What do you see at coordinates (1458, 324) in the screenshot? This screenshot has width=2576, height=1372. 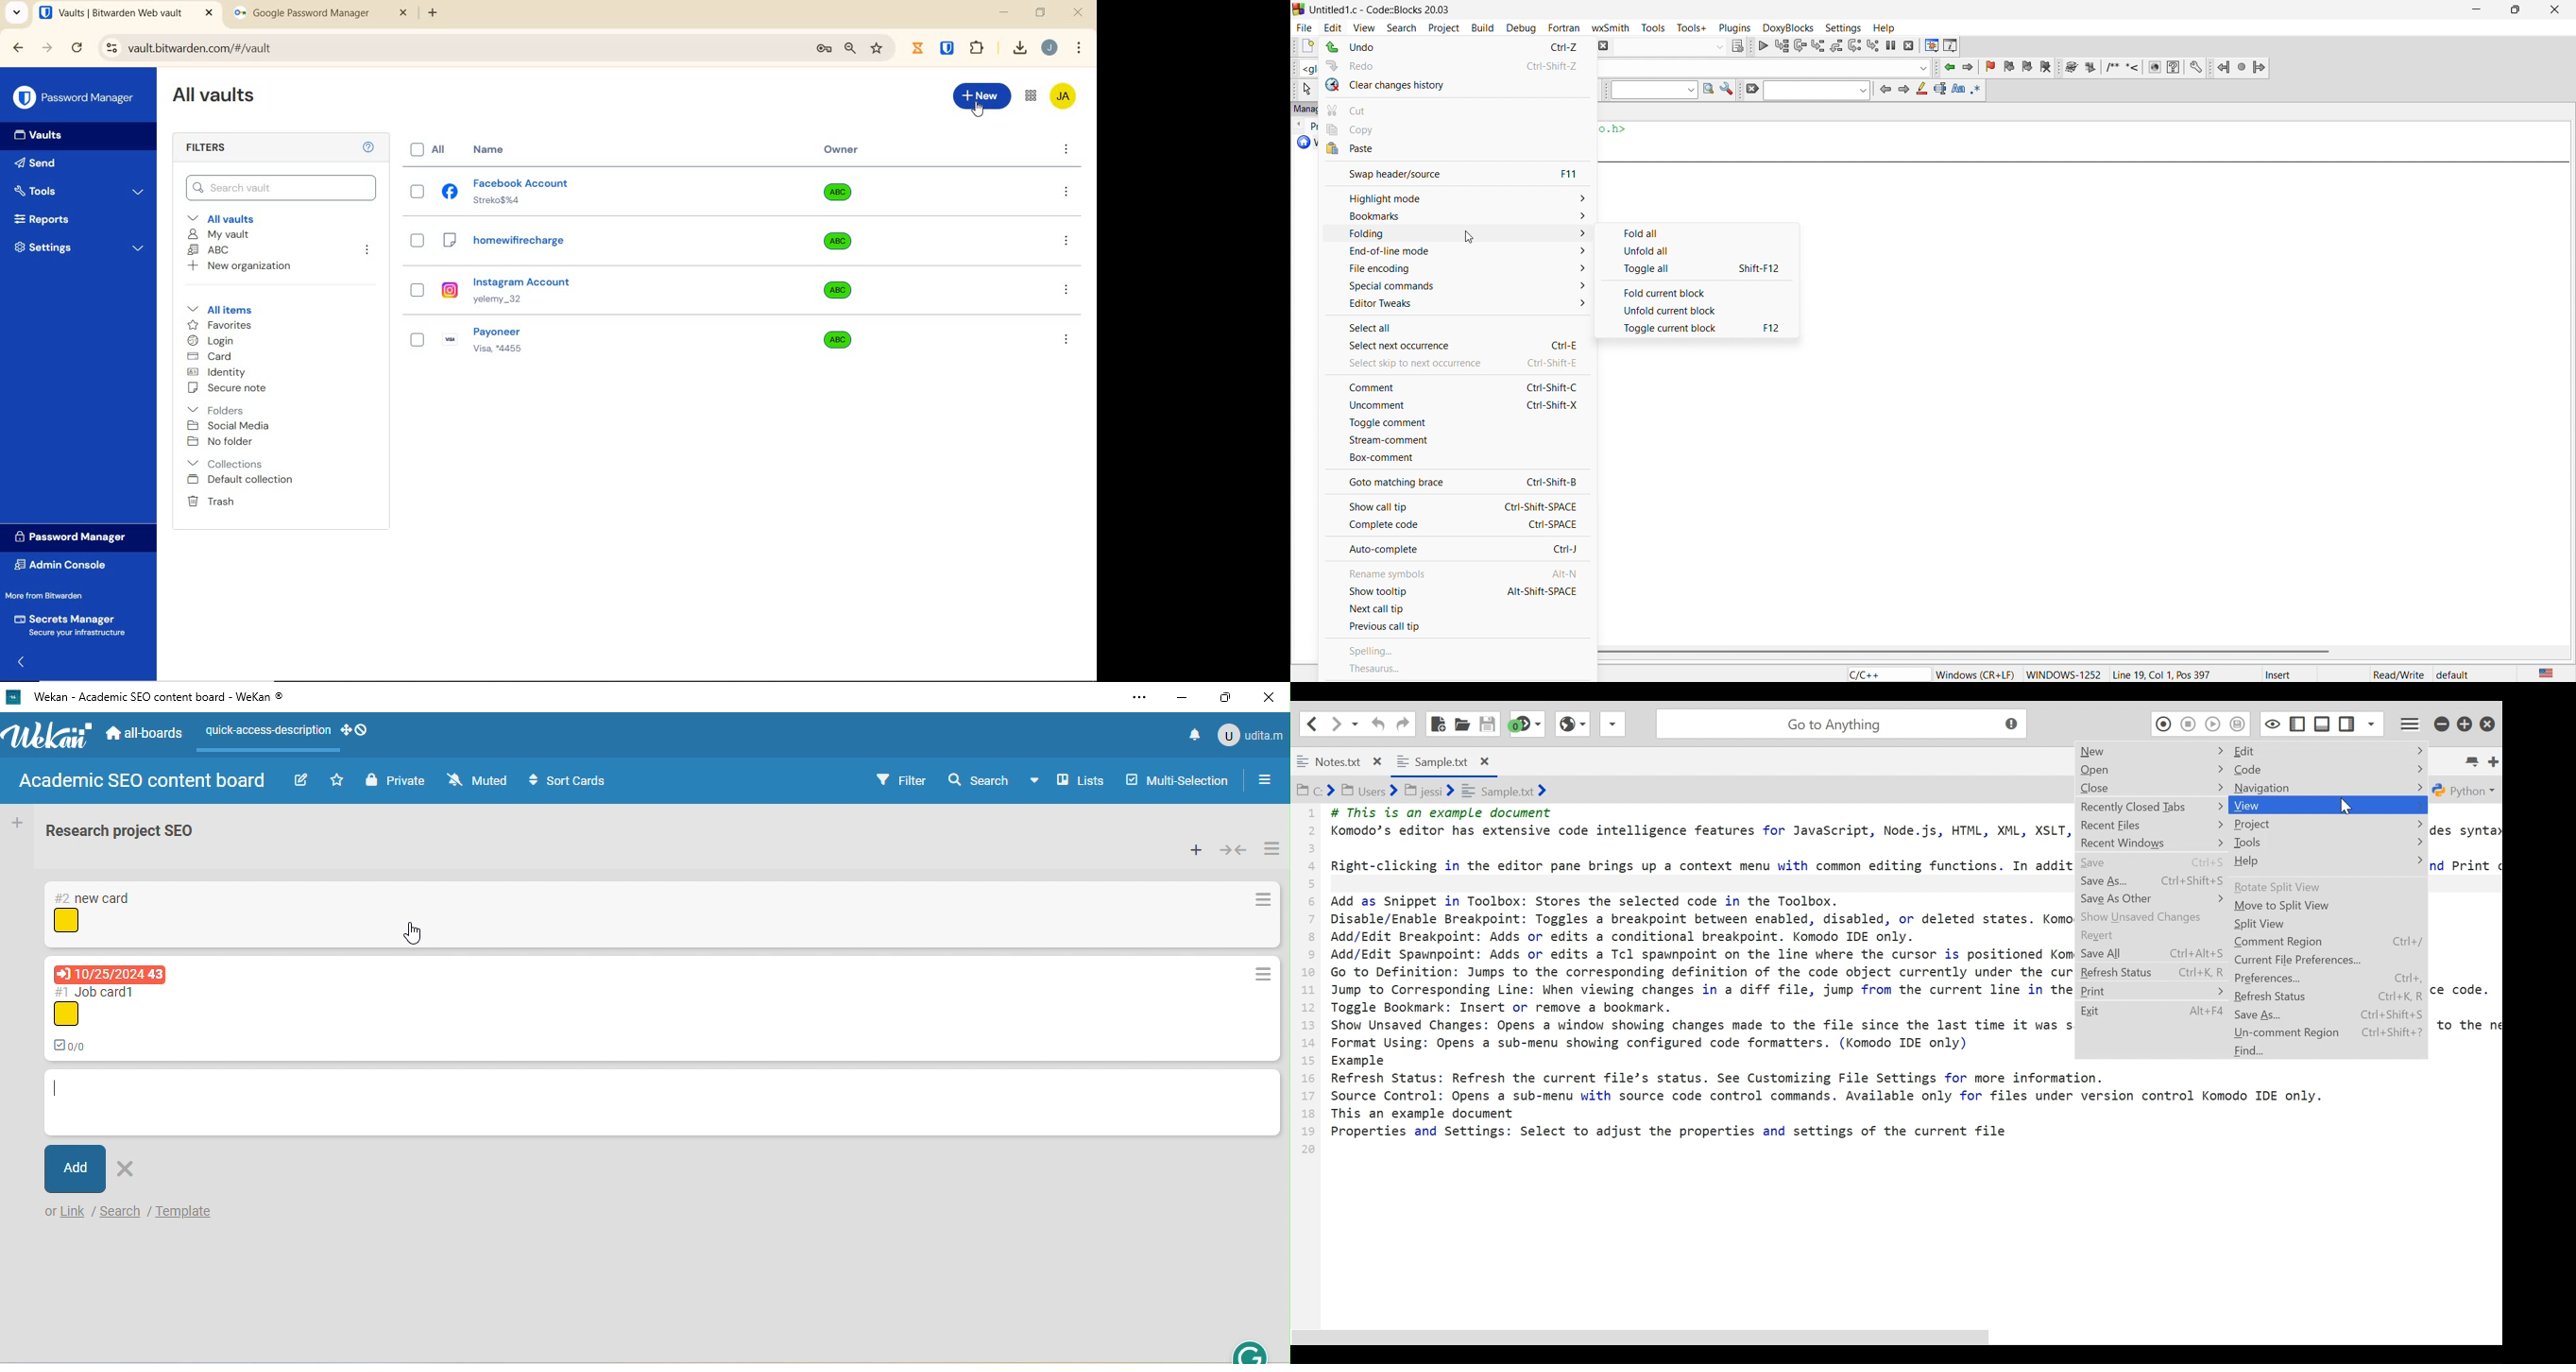 I see `select all` at bounding box center [1458, 324].